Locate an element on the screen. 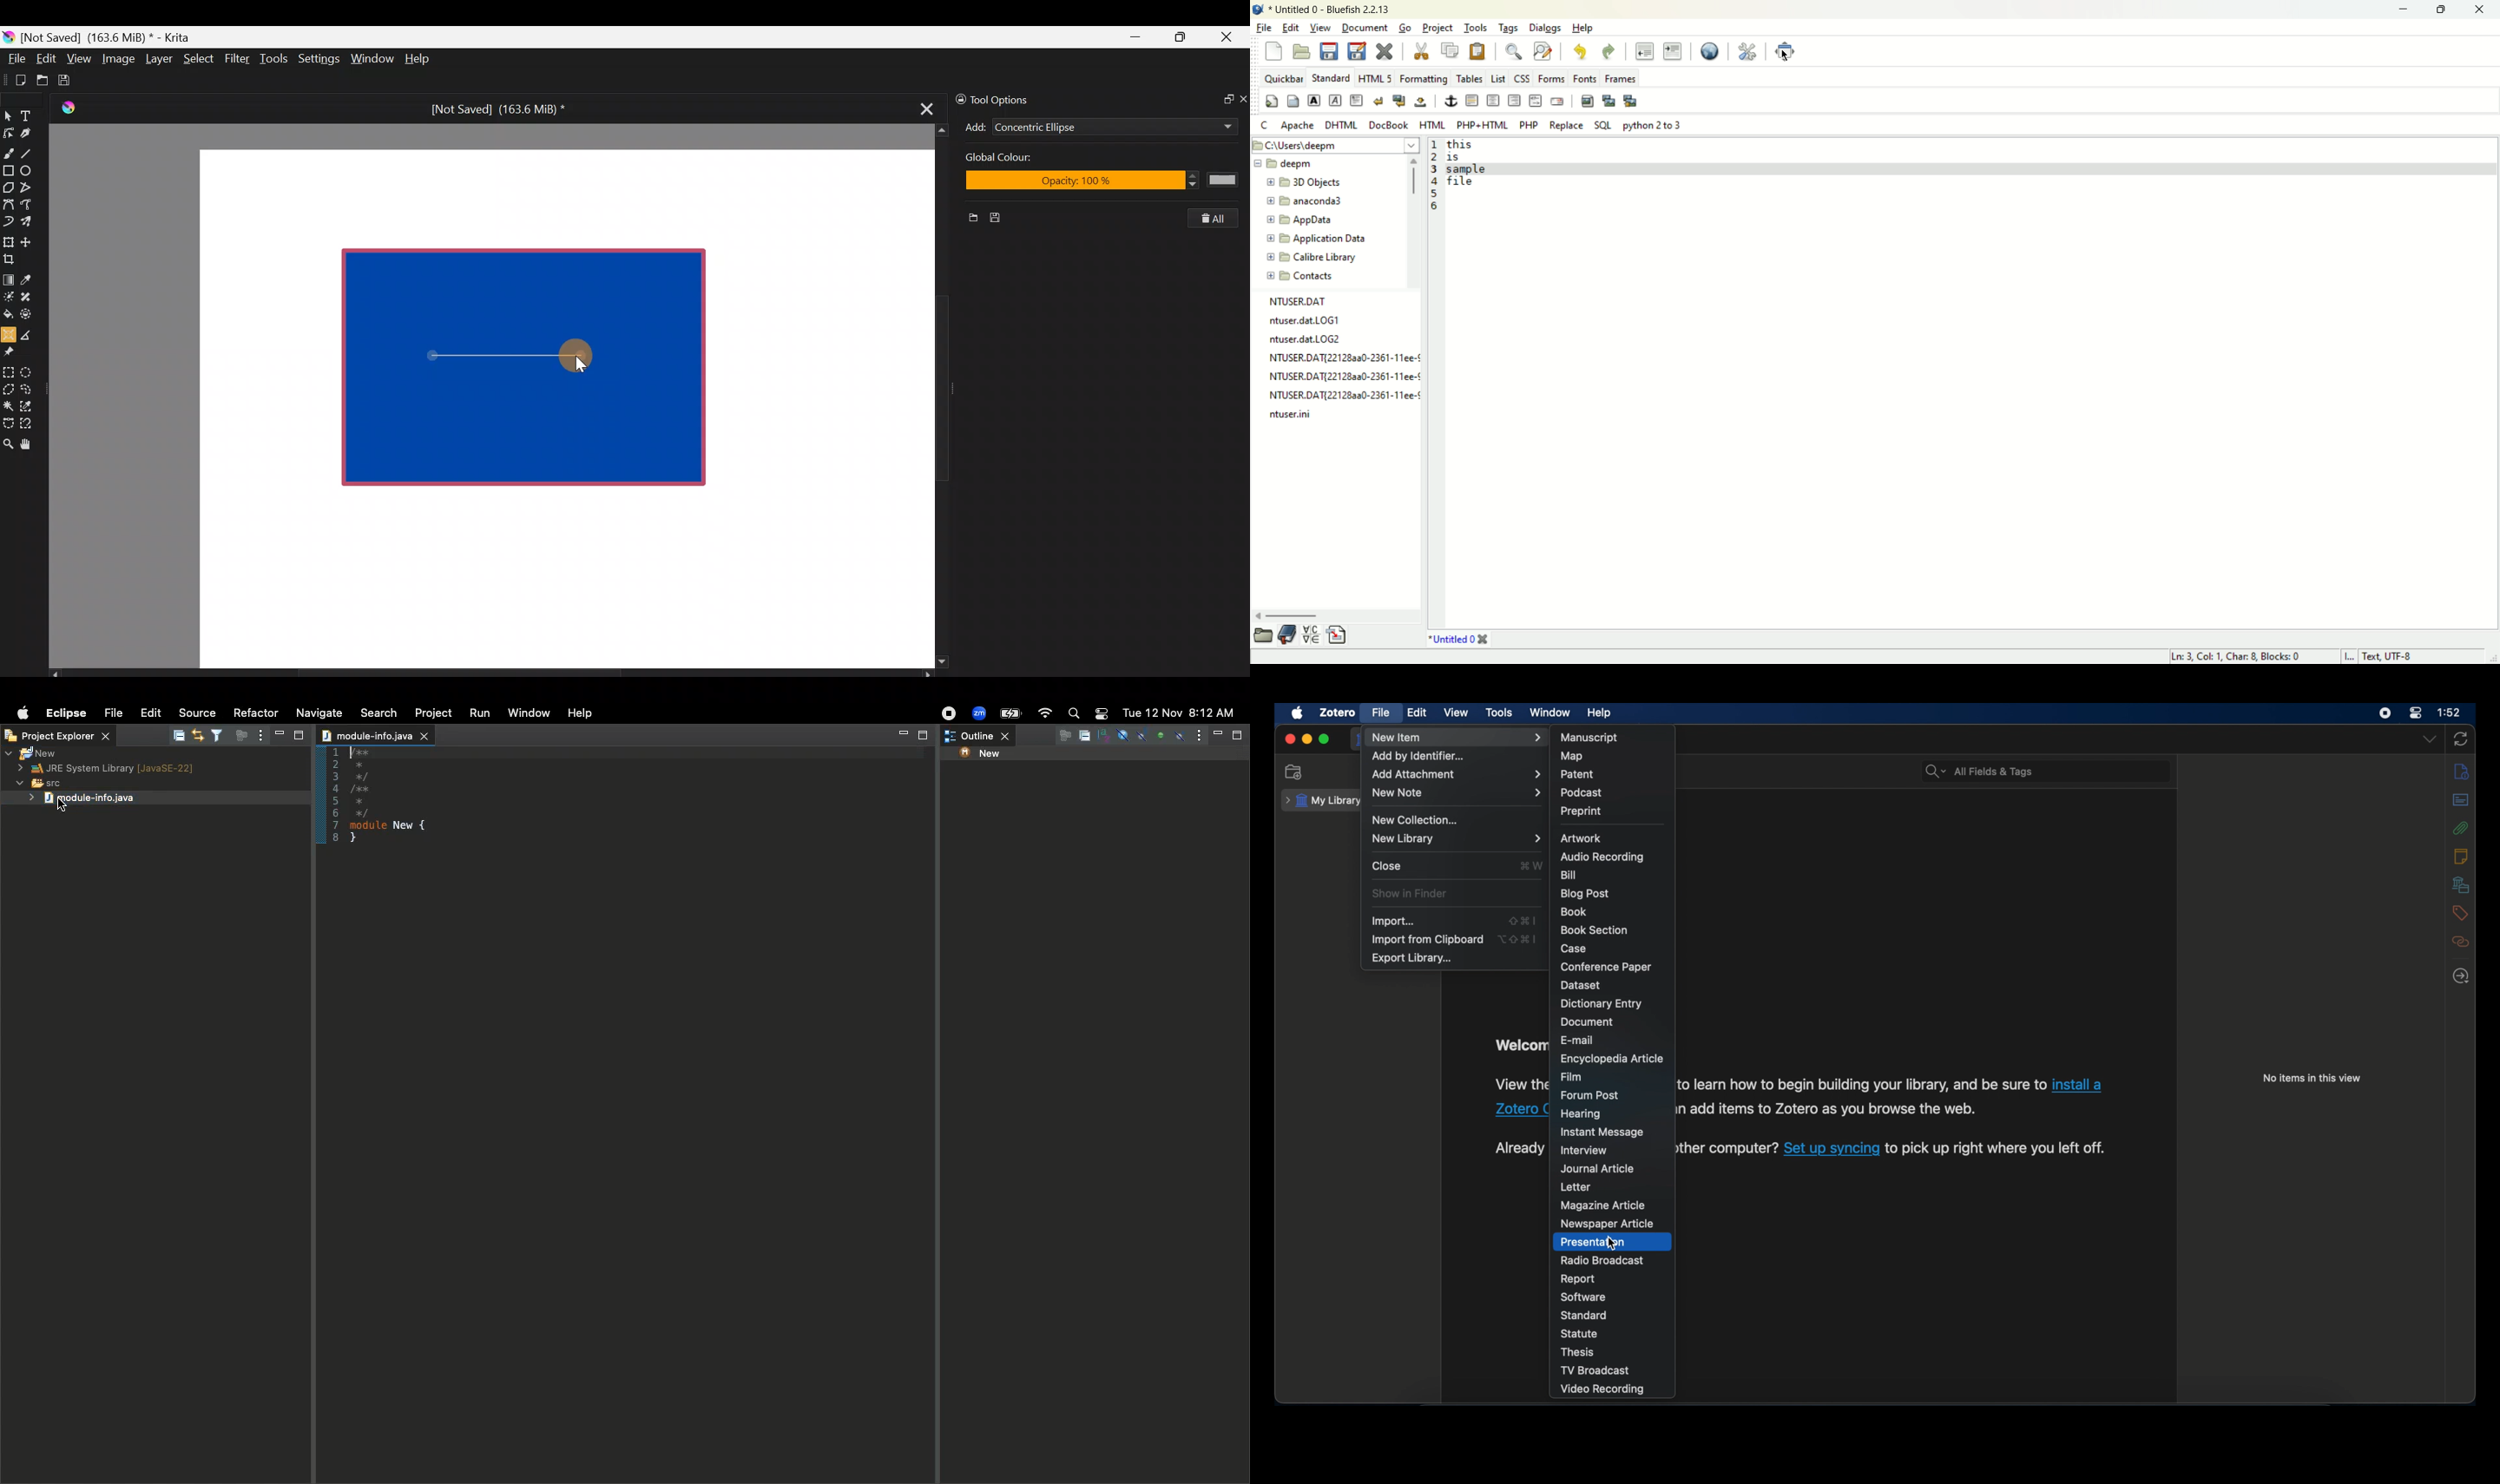 This screenshot has width=2520, height=1484. new library is located at coordinates (1456, 838).